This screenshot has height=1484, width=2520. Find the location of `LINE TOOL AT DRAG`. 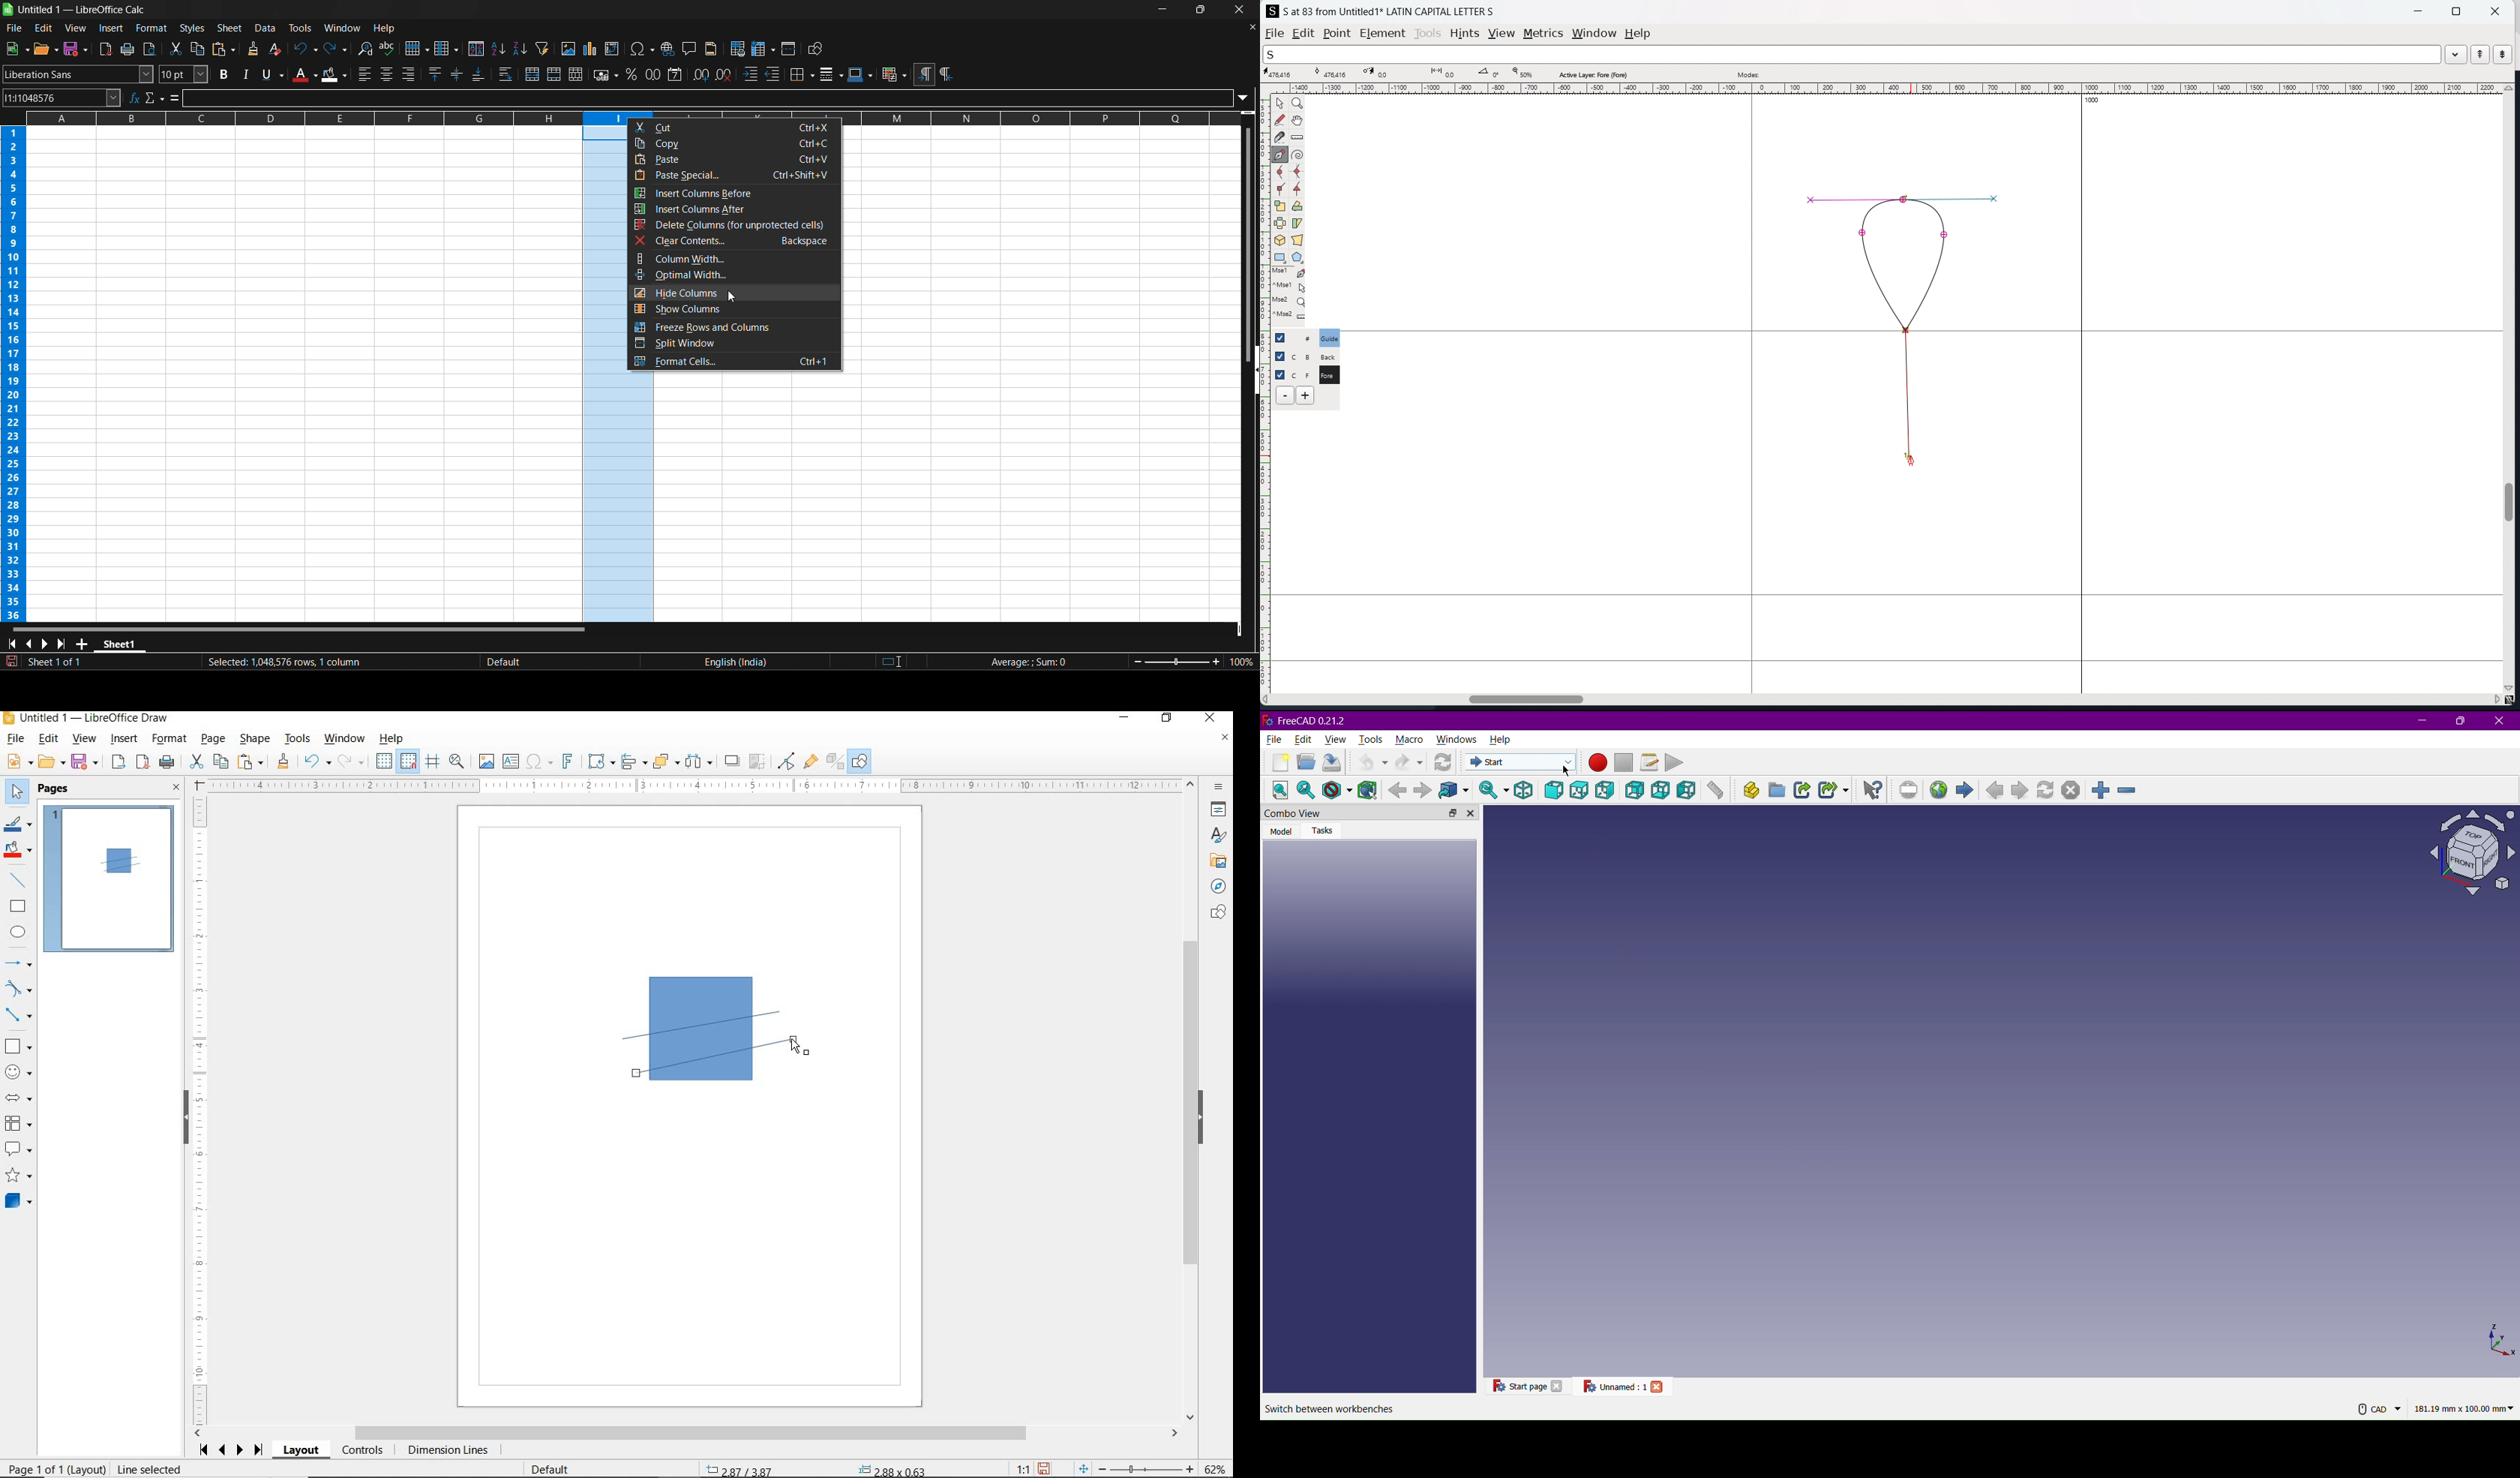

LINE TOOL AT DRAG is located at coordinates (799, 1044).